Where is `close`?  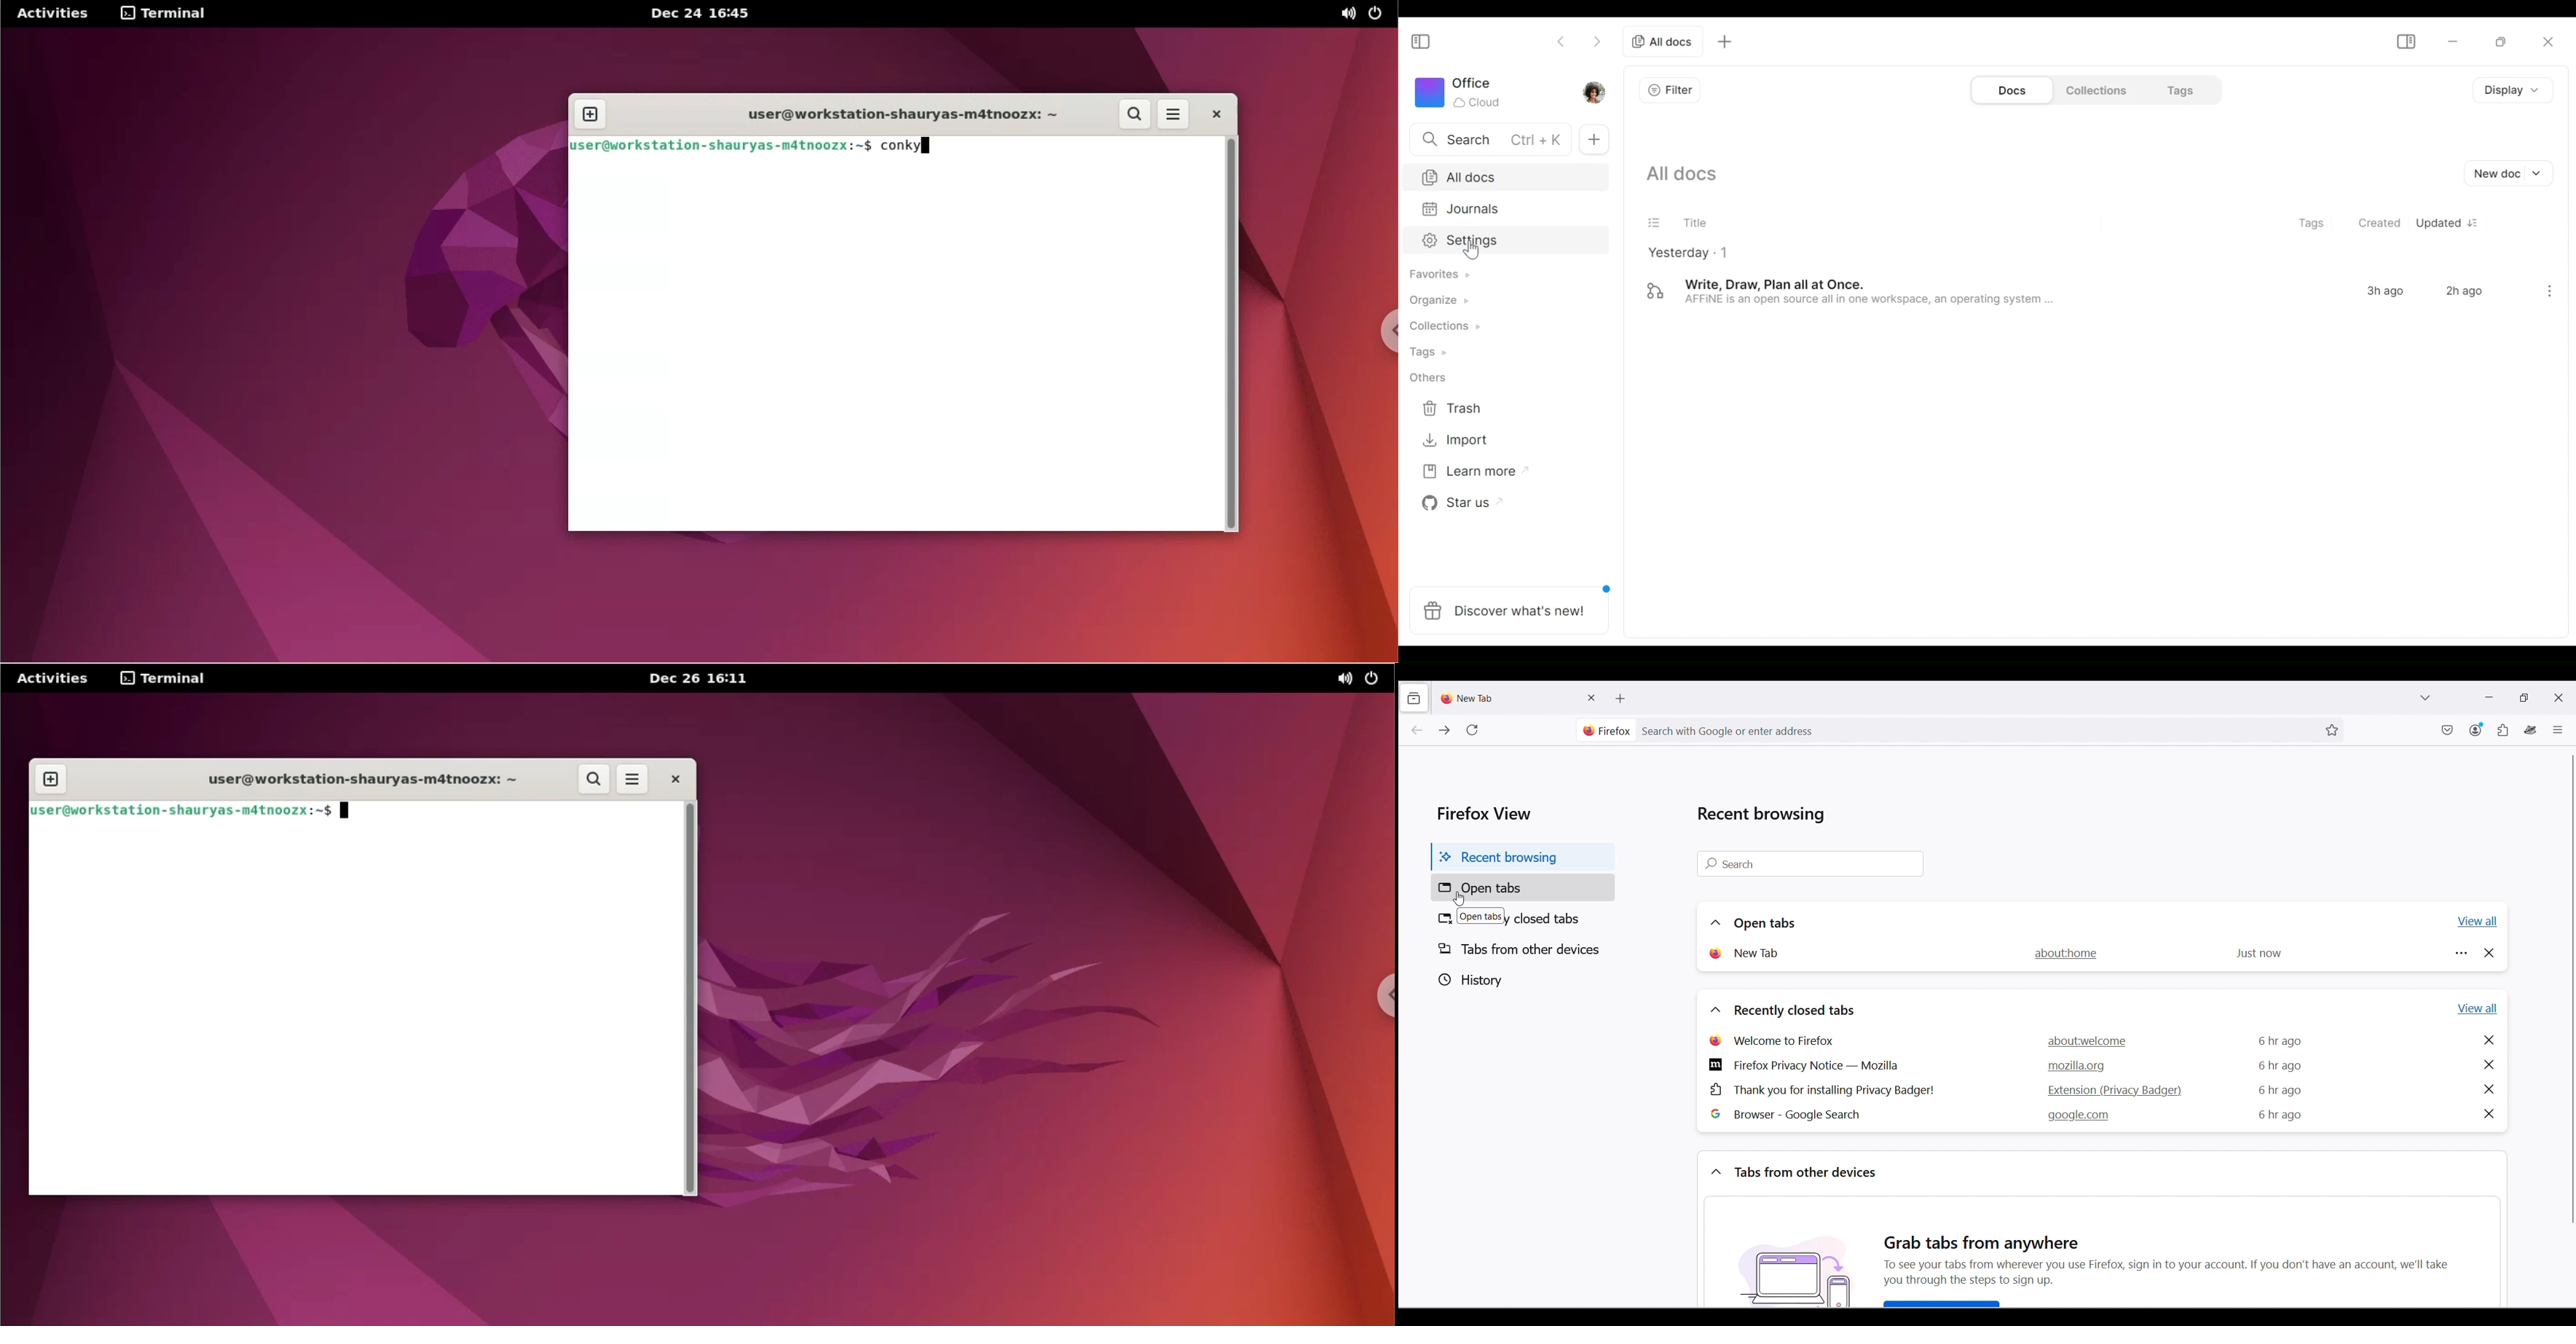
close is located at coordinates (2553, 42).